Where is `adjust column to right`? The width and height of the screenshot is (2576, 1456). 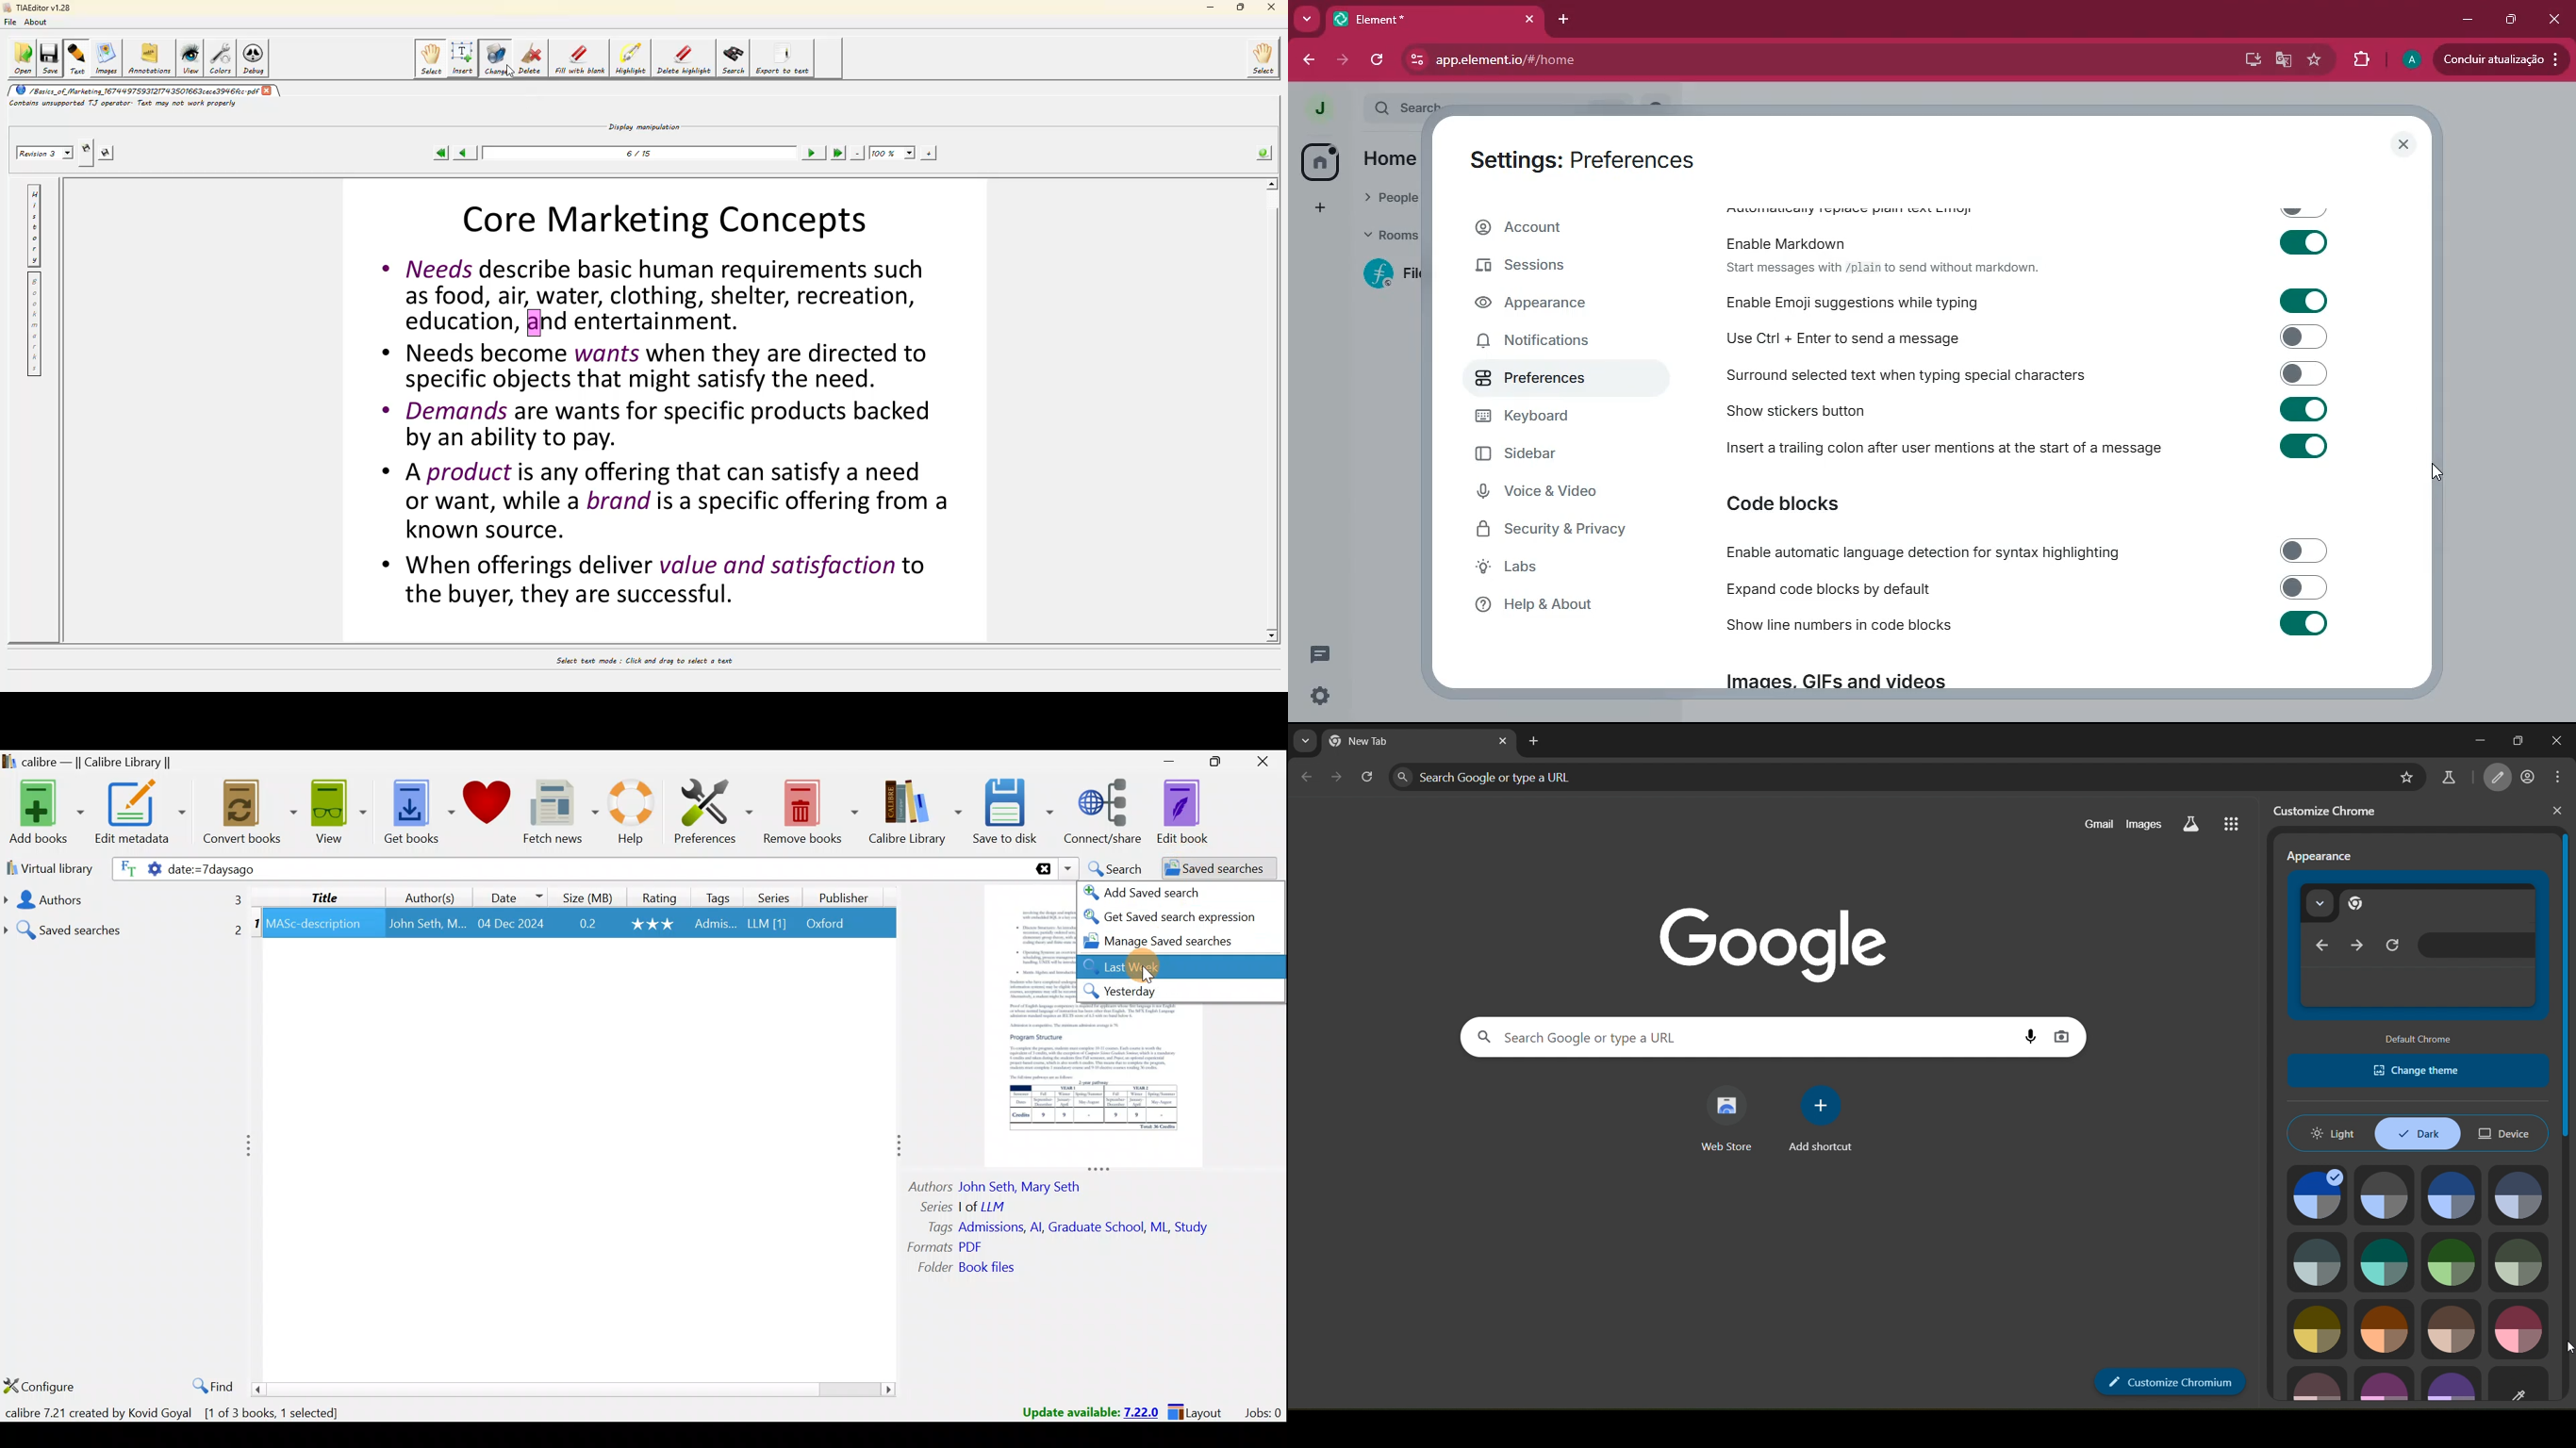
adjust column to right is located at coordinates (897, 1149).